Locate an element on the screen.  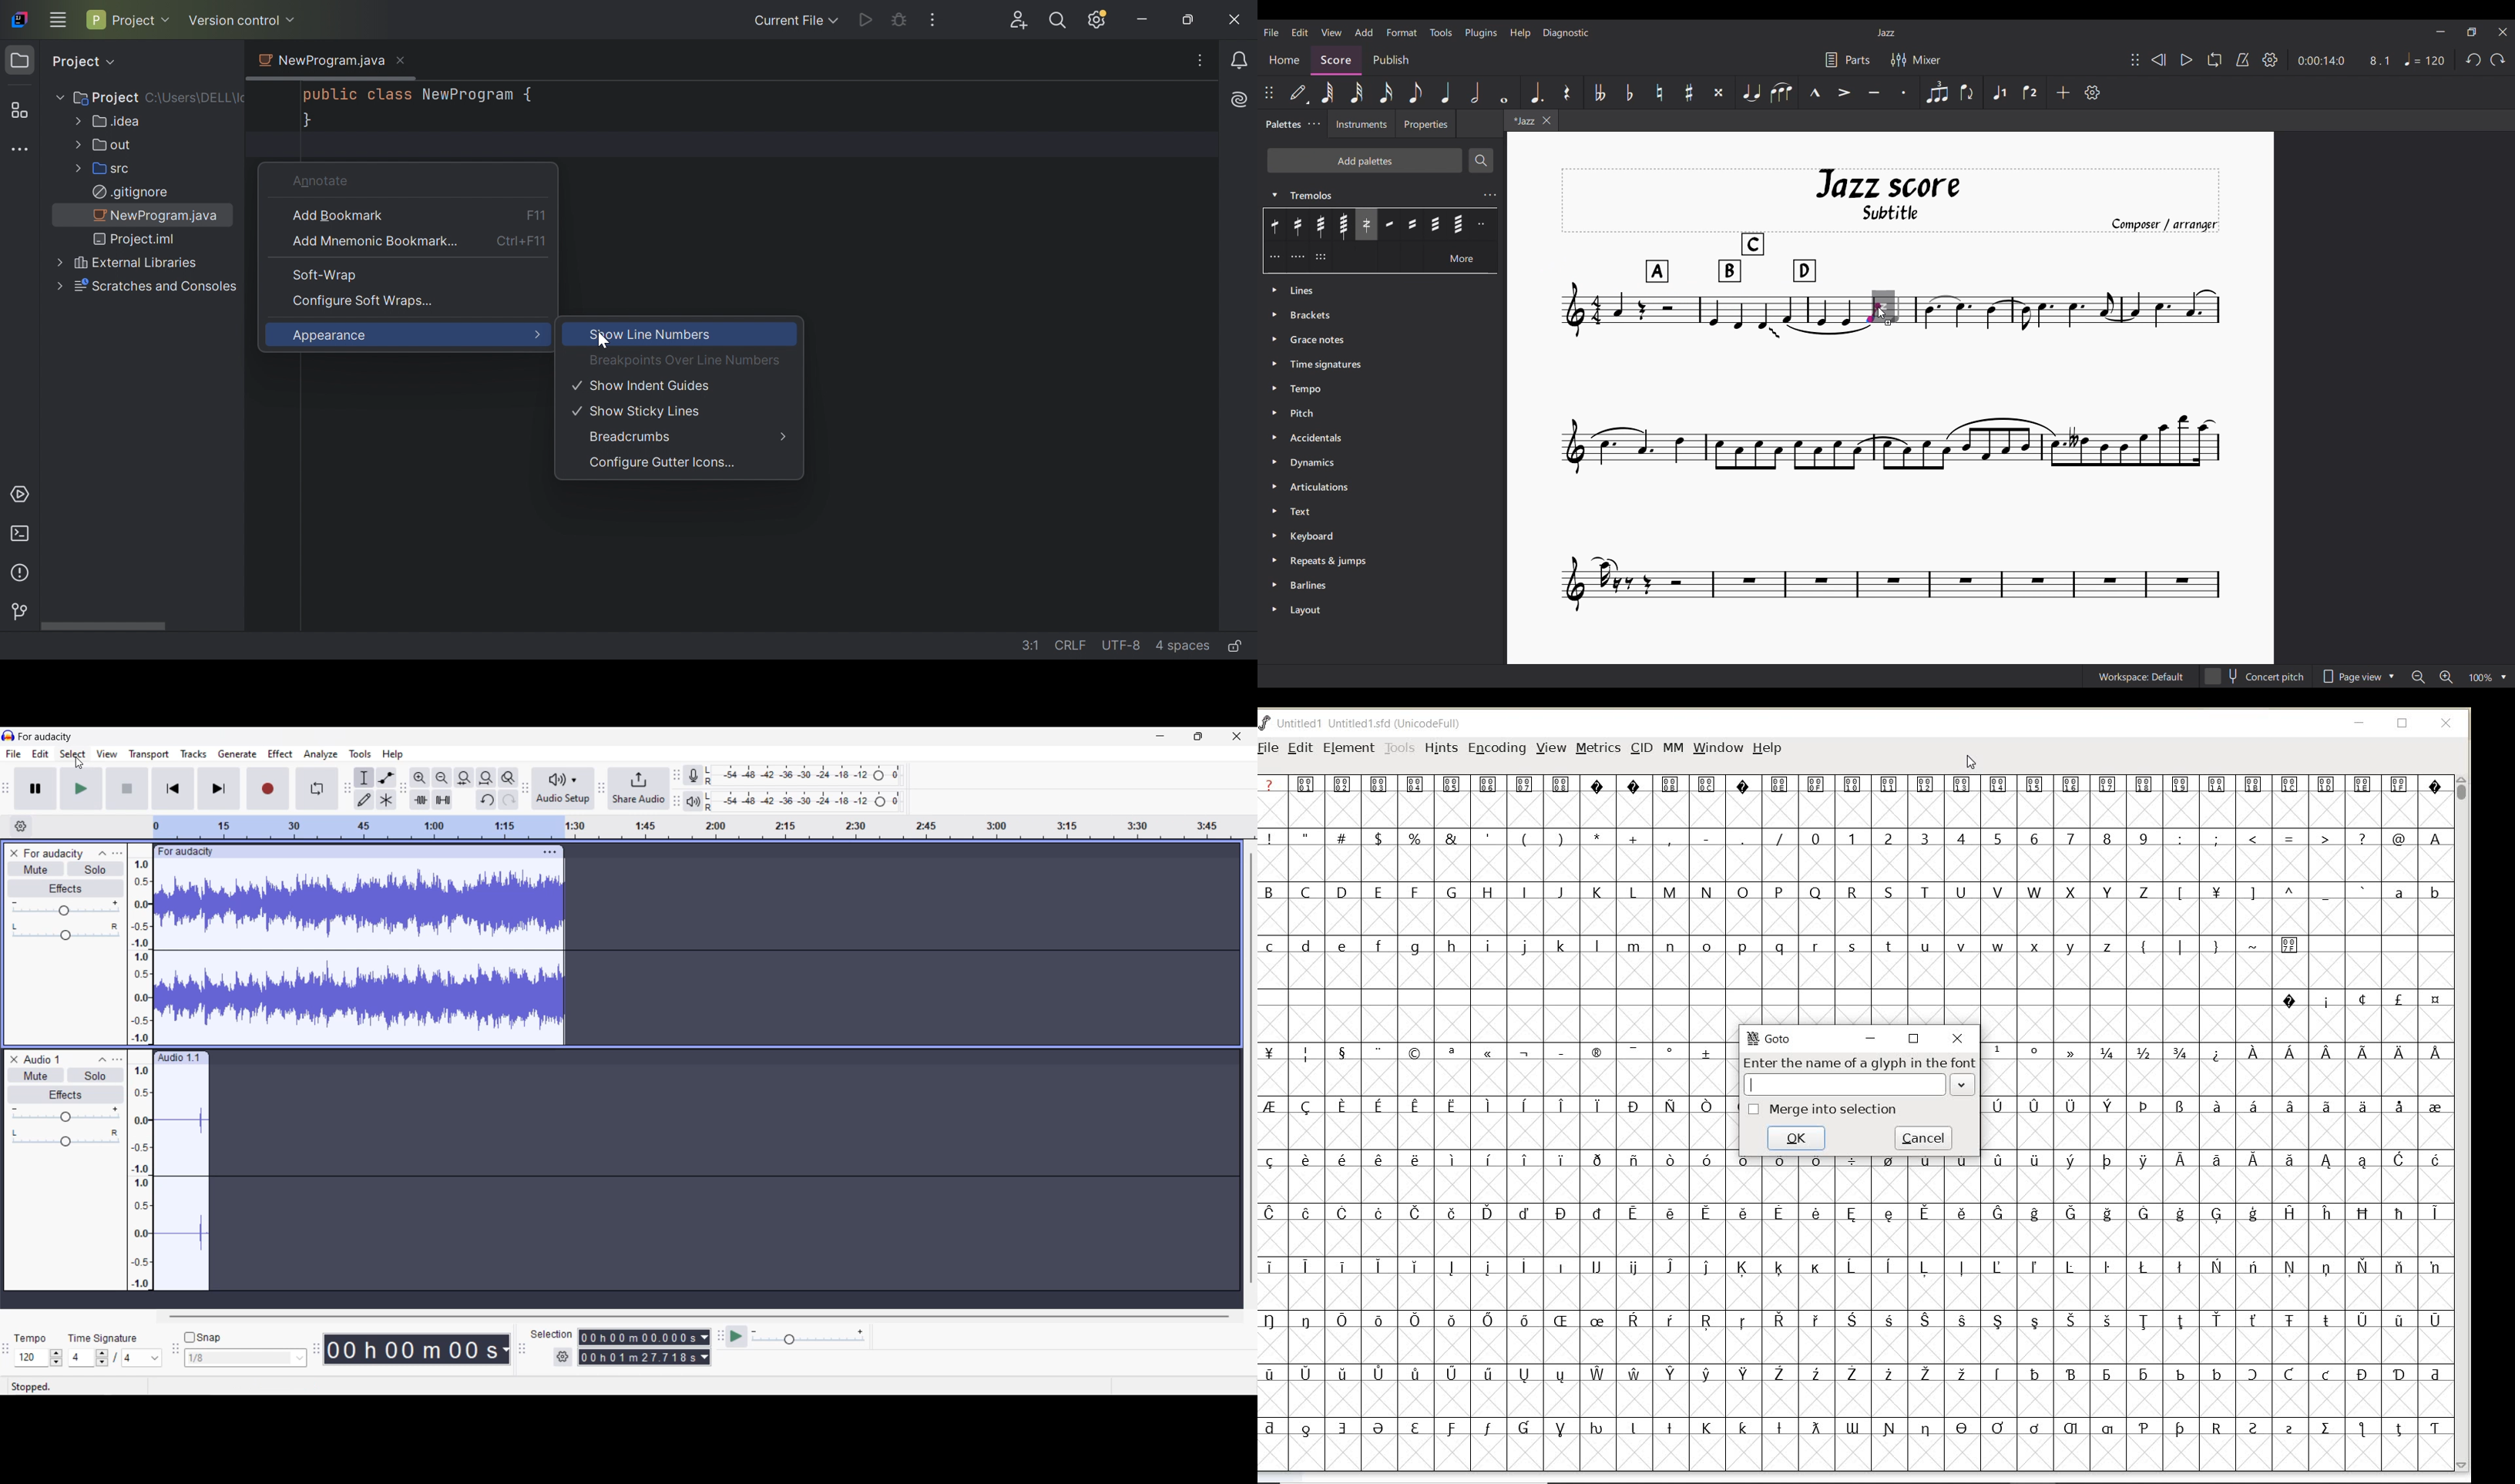
*Jazz is located at coordinates (1521, 120).